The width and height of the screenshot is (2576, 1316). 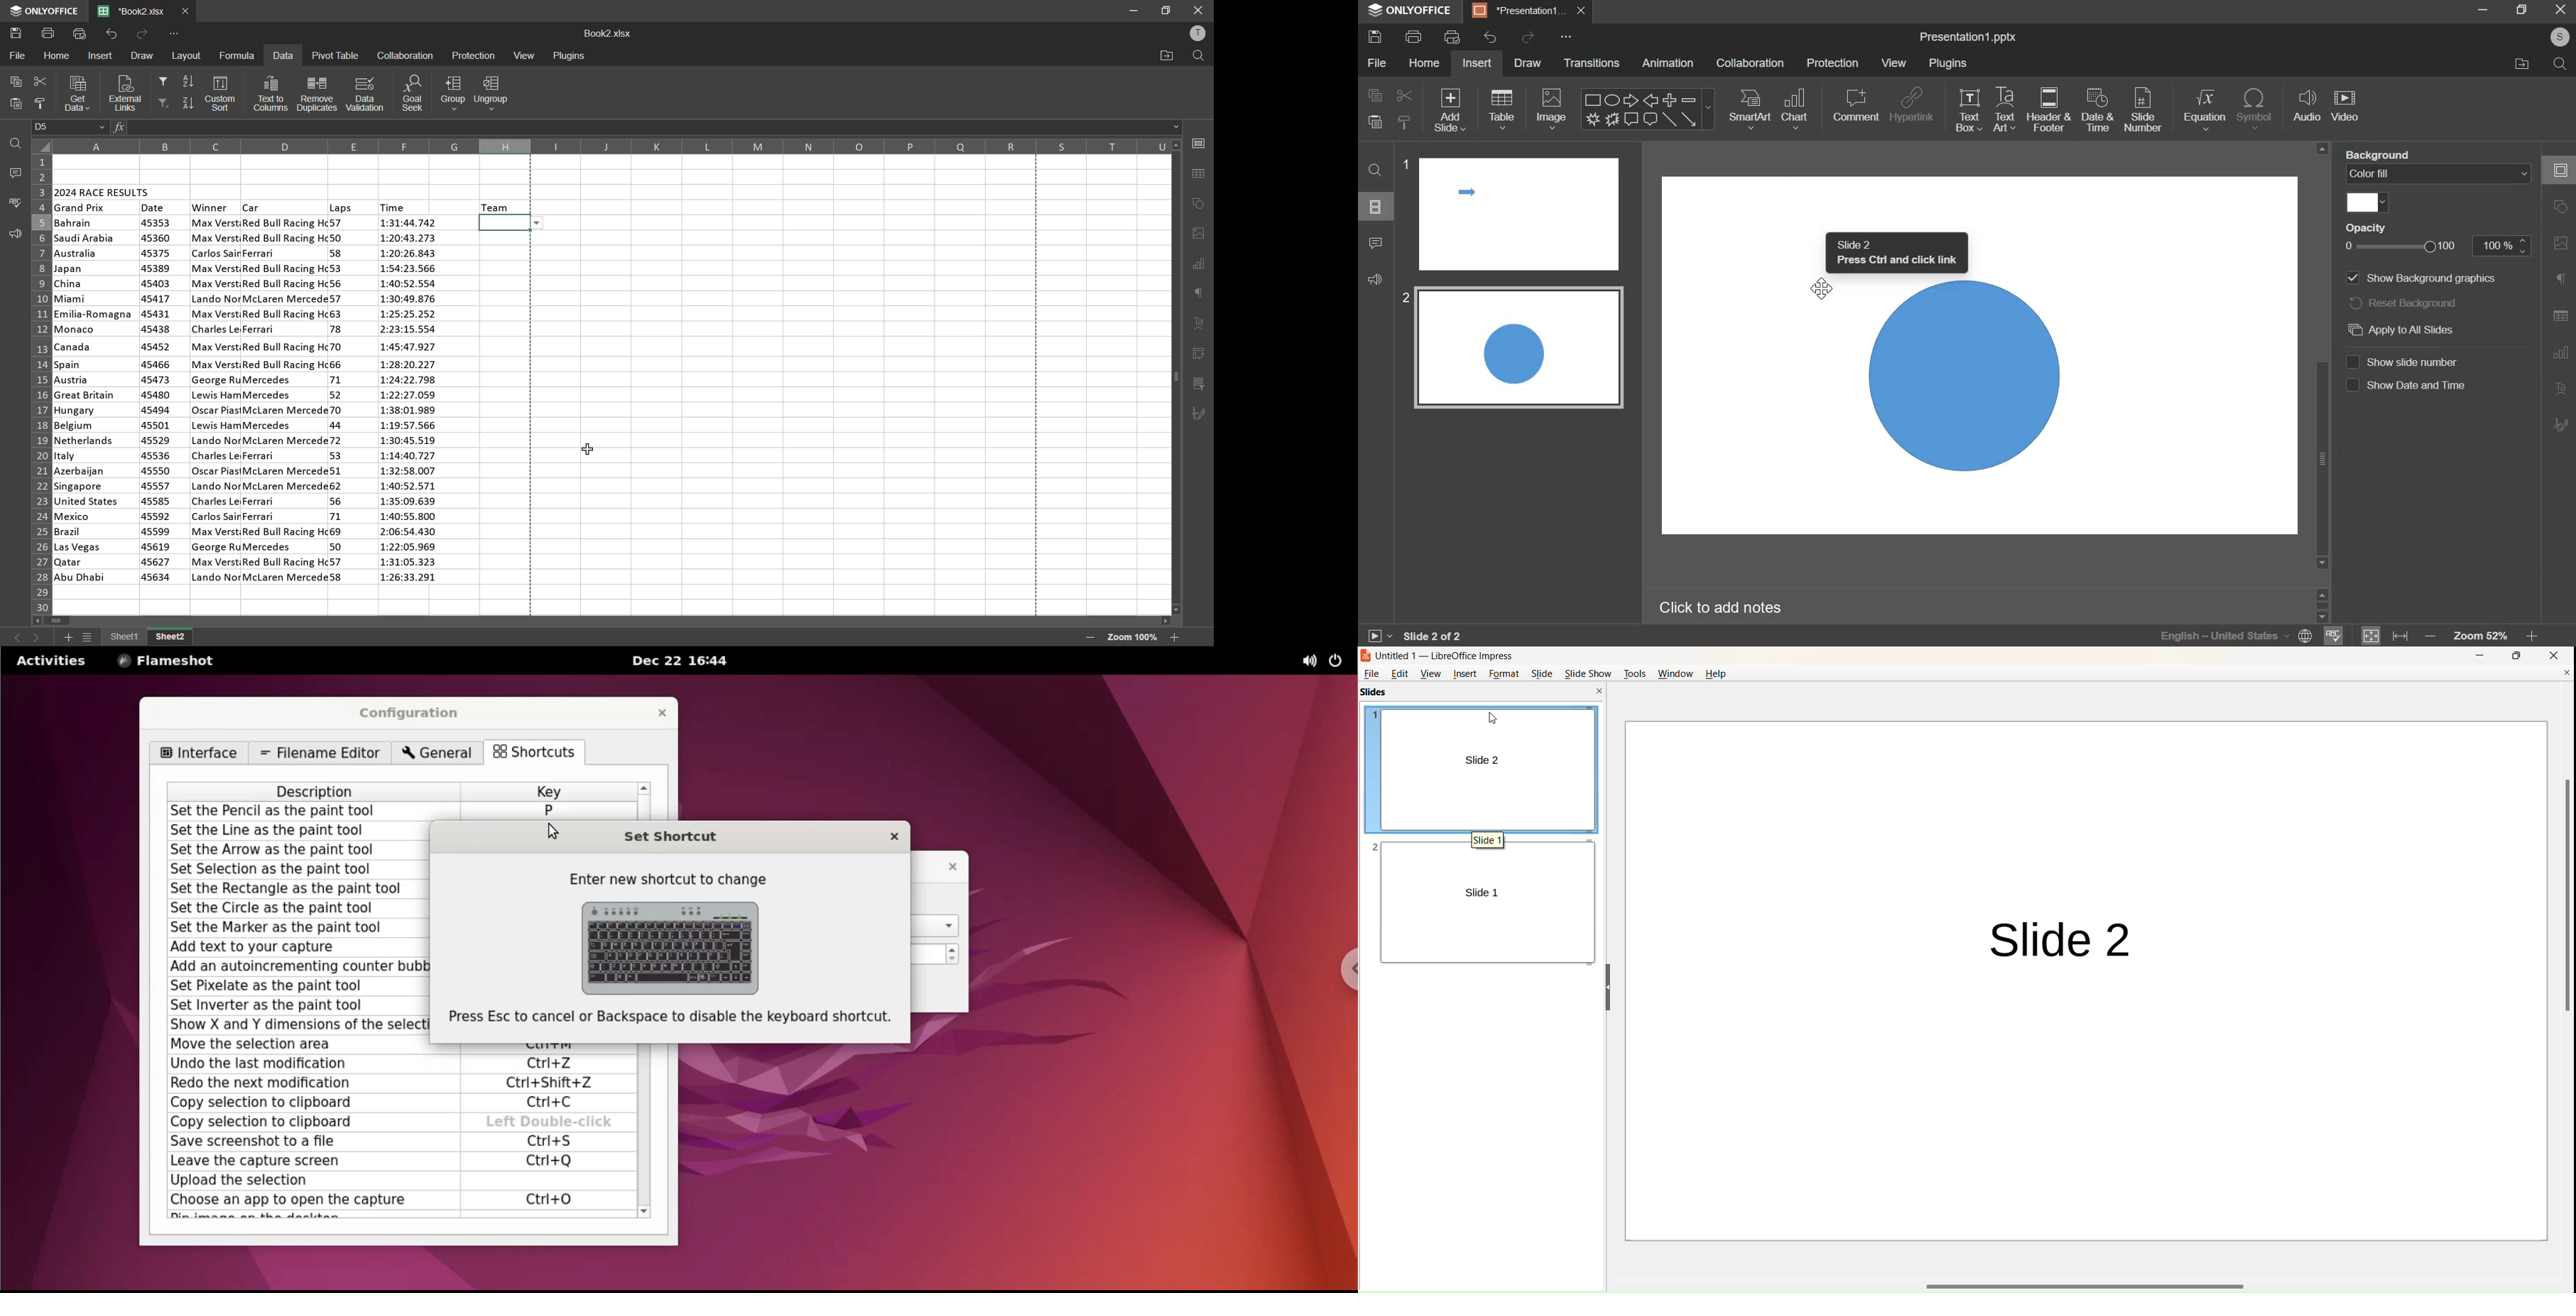 What do you see at coordinates (285, 399) in the screenshot?
I see `car` at bounding box center [285, 399].